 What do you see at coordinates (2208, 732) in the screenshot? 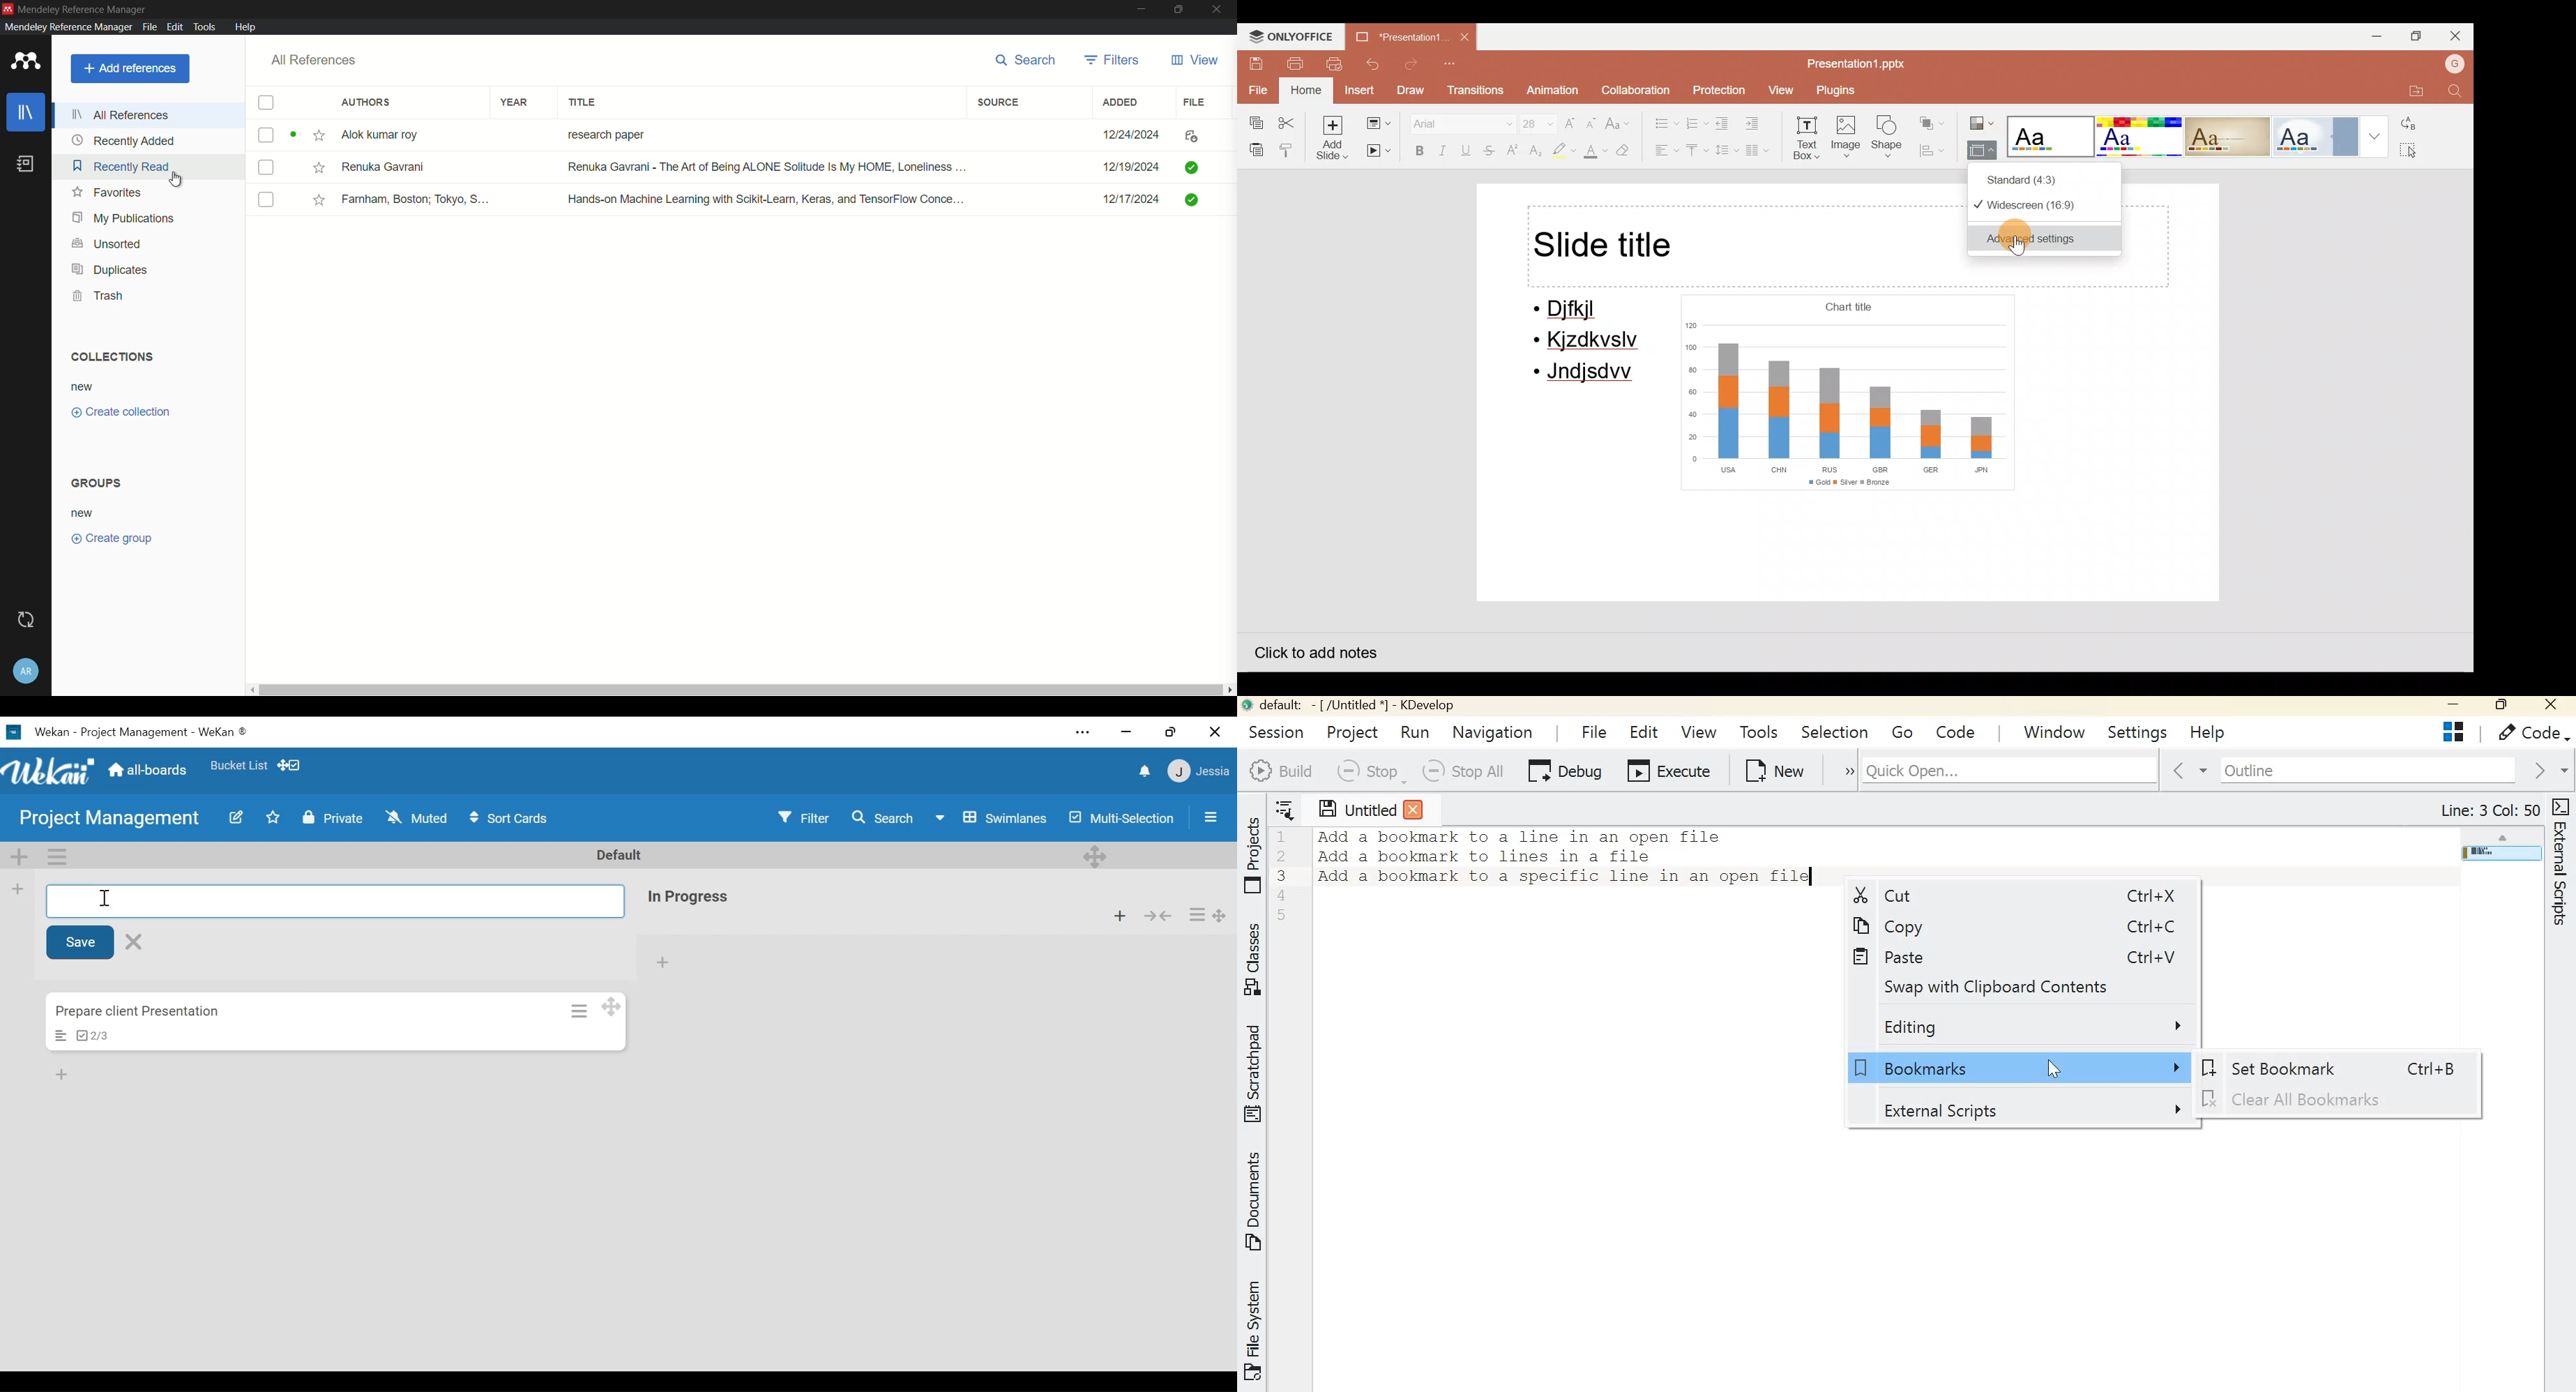
I see `Help` at bounding box center [2208, 732].